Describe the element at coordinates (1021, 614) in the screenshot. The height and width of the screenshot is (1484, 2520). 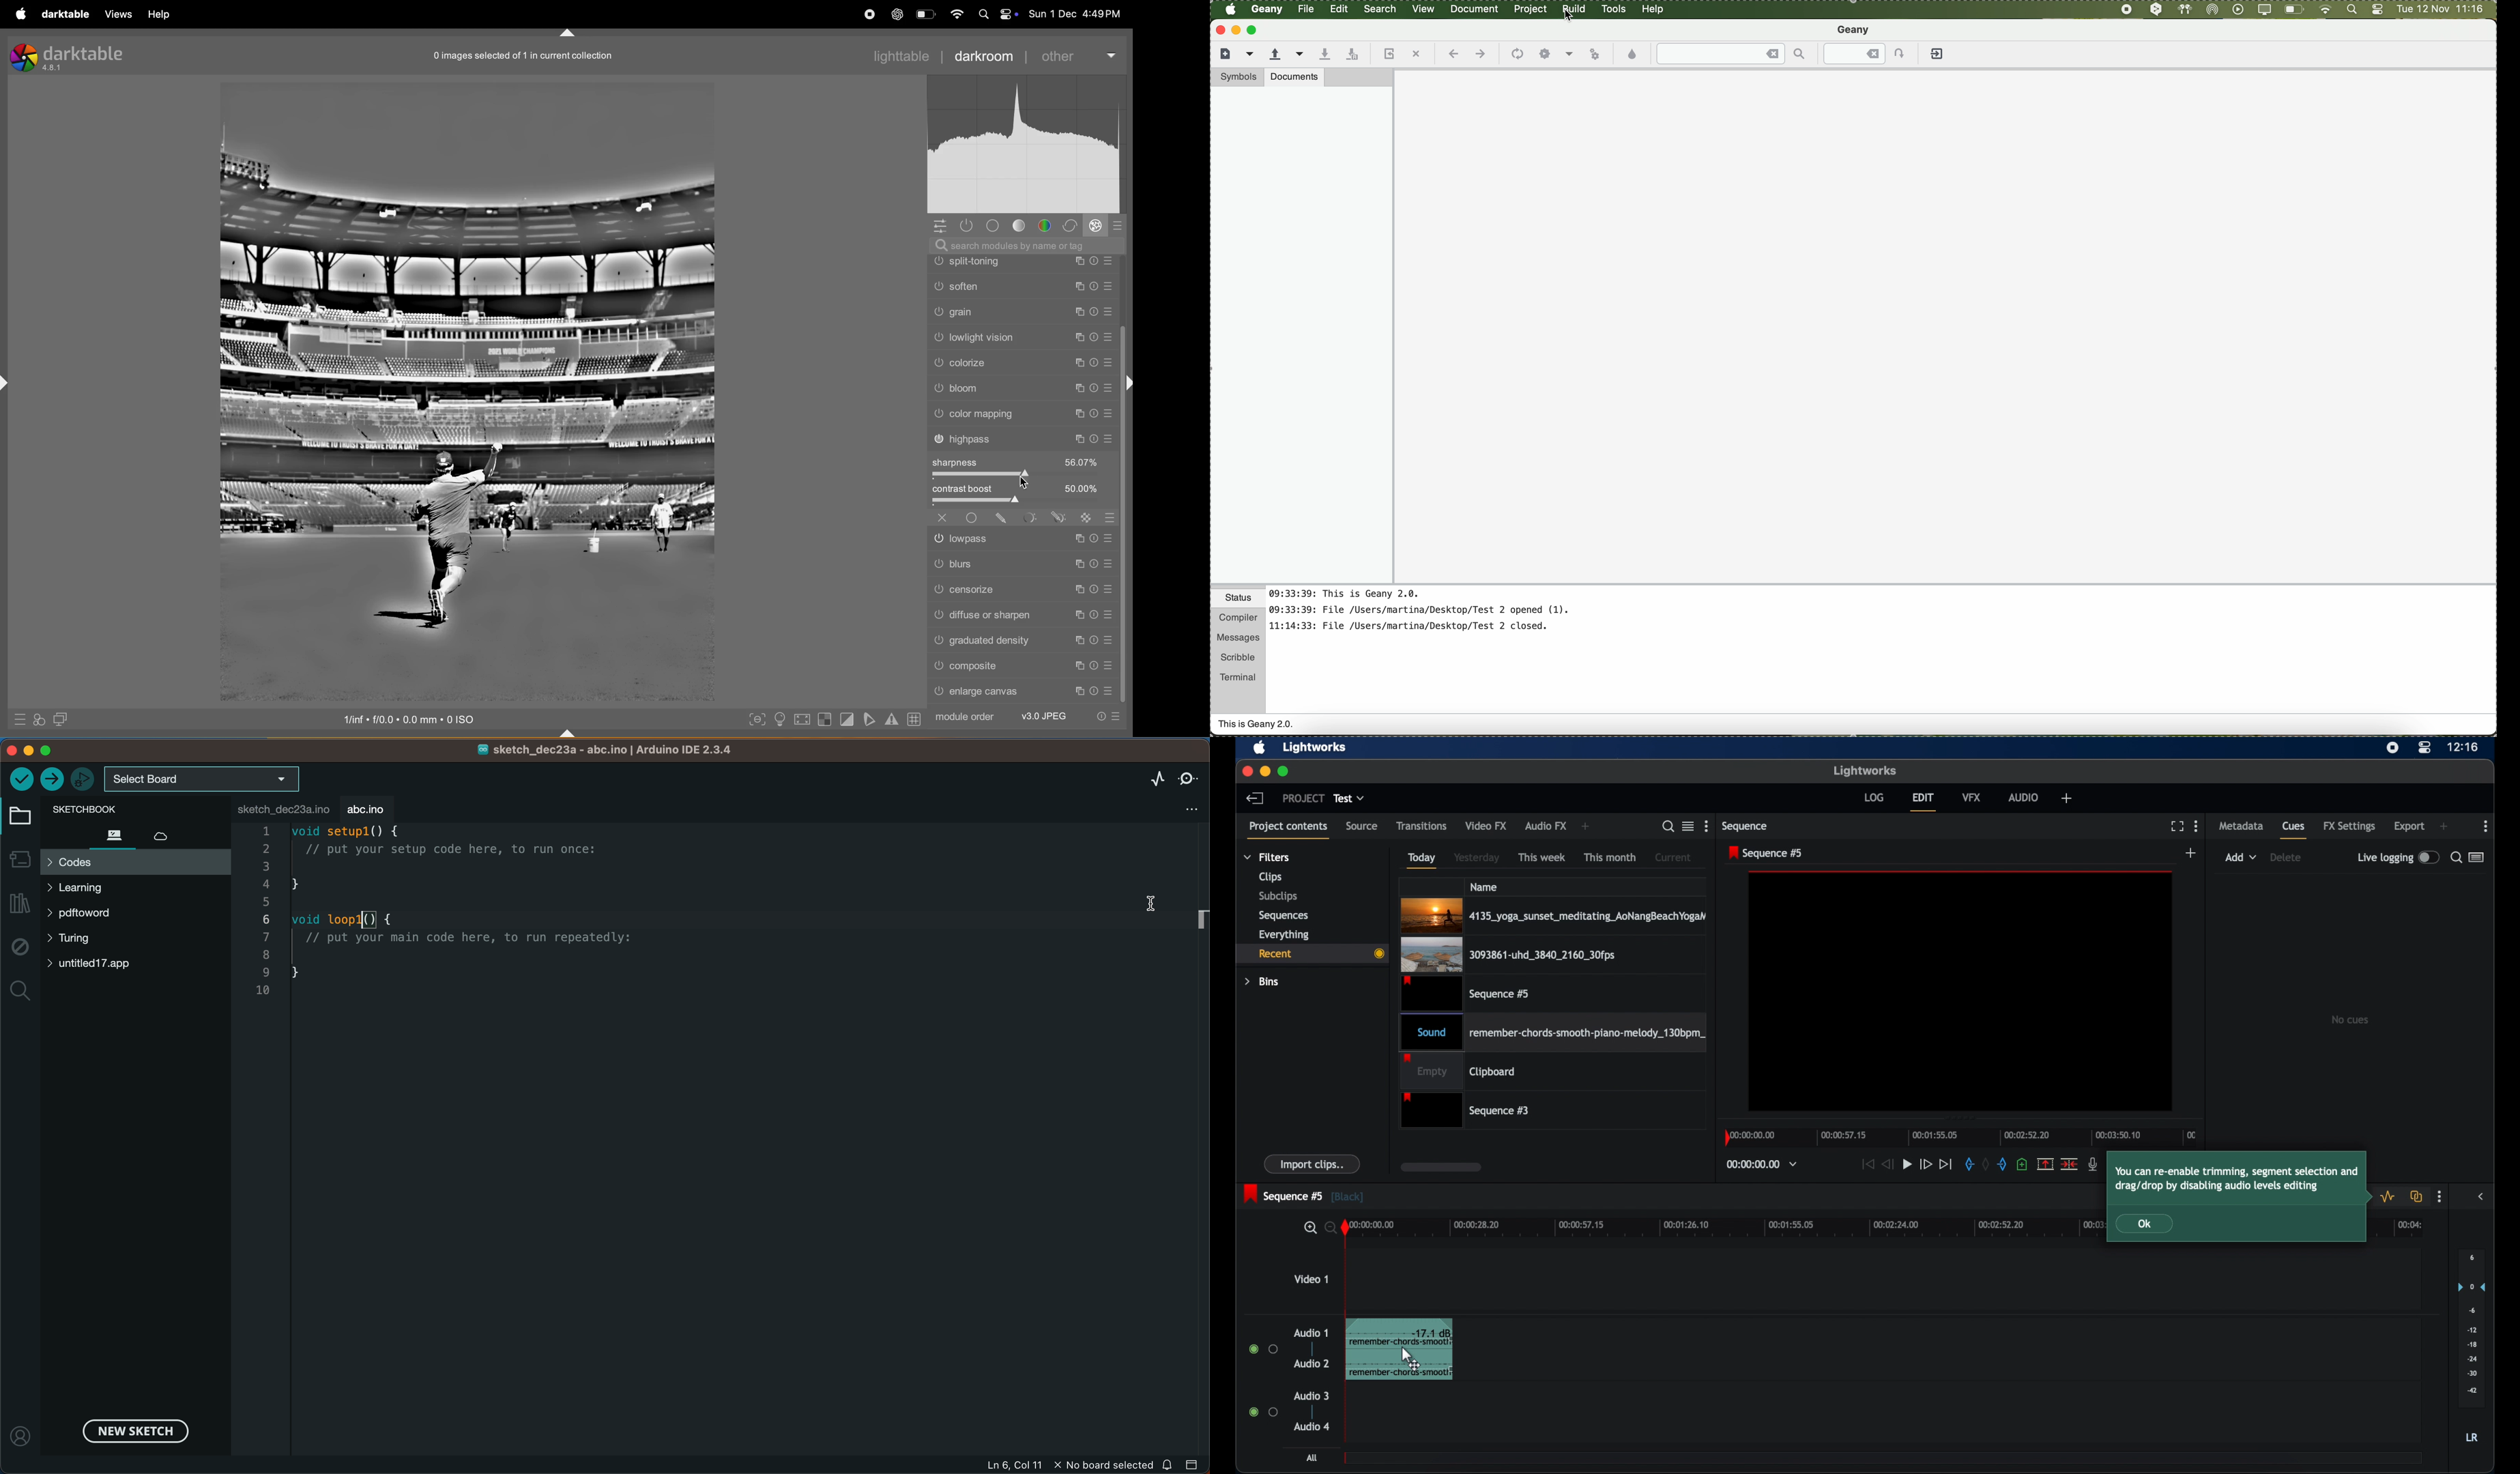
I see `difuse shapen` at that location.